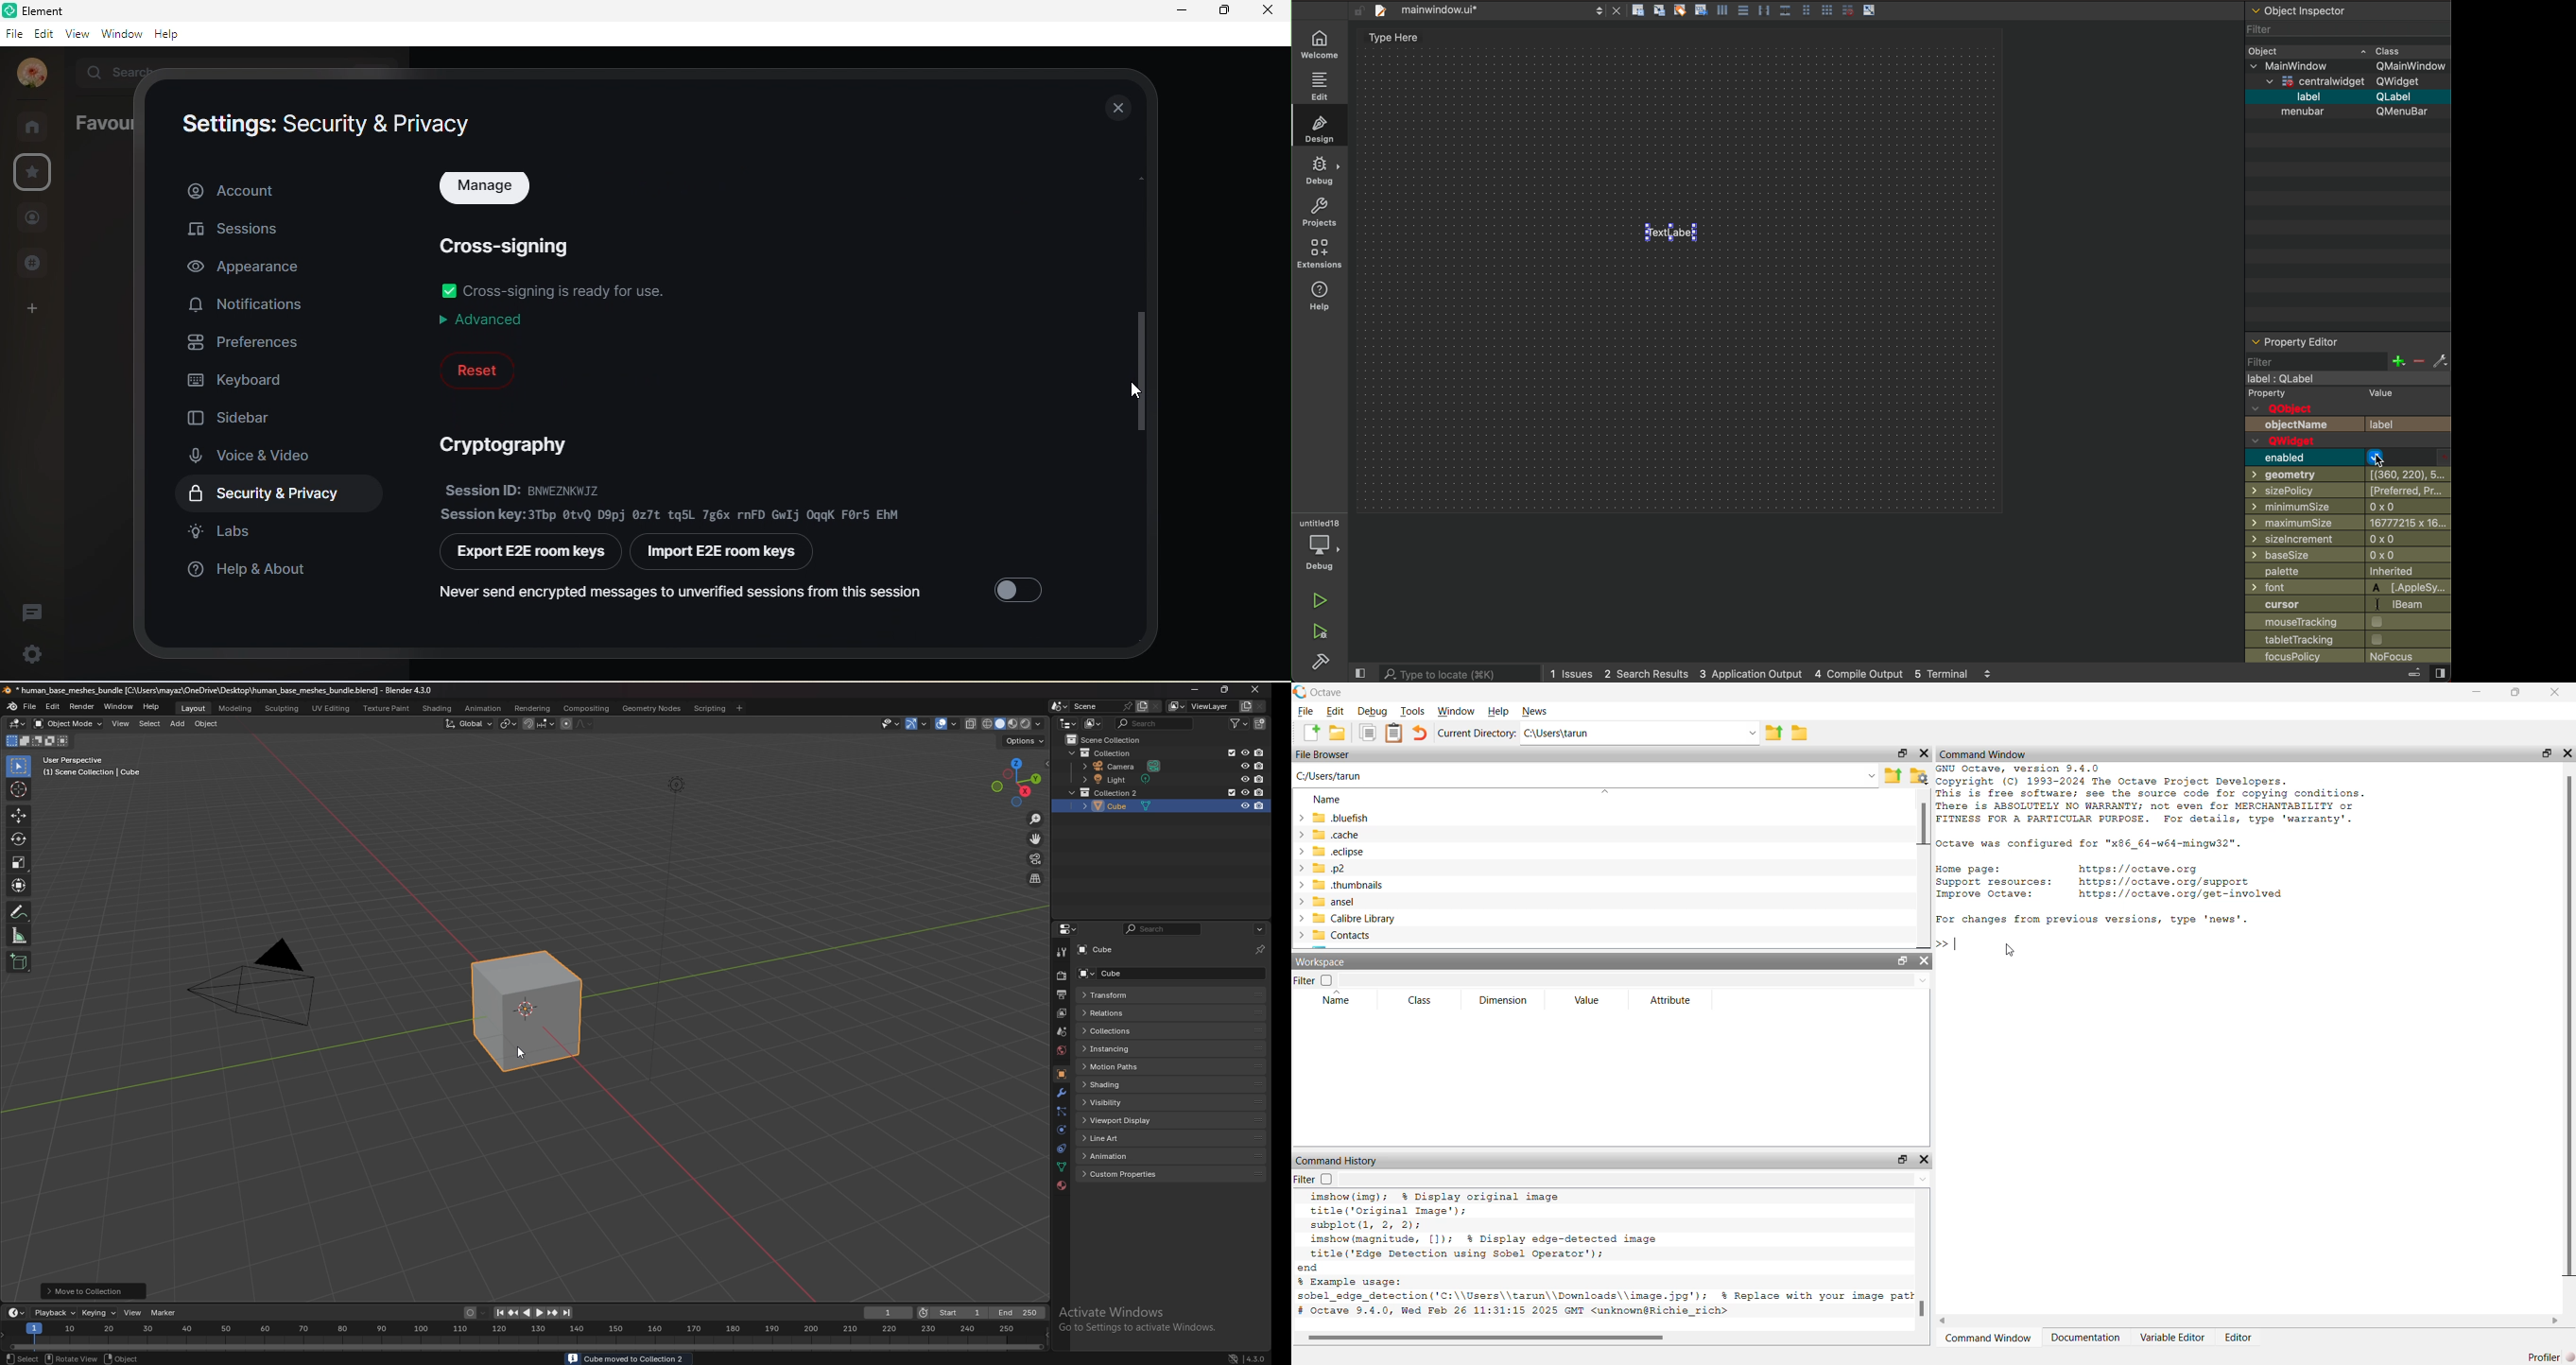 The height and width of the screenshot is (1372, 2576). What do you see at coordinates (119, 707) in the screenshot?
I see `window` at bounding box center [119, 707].